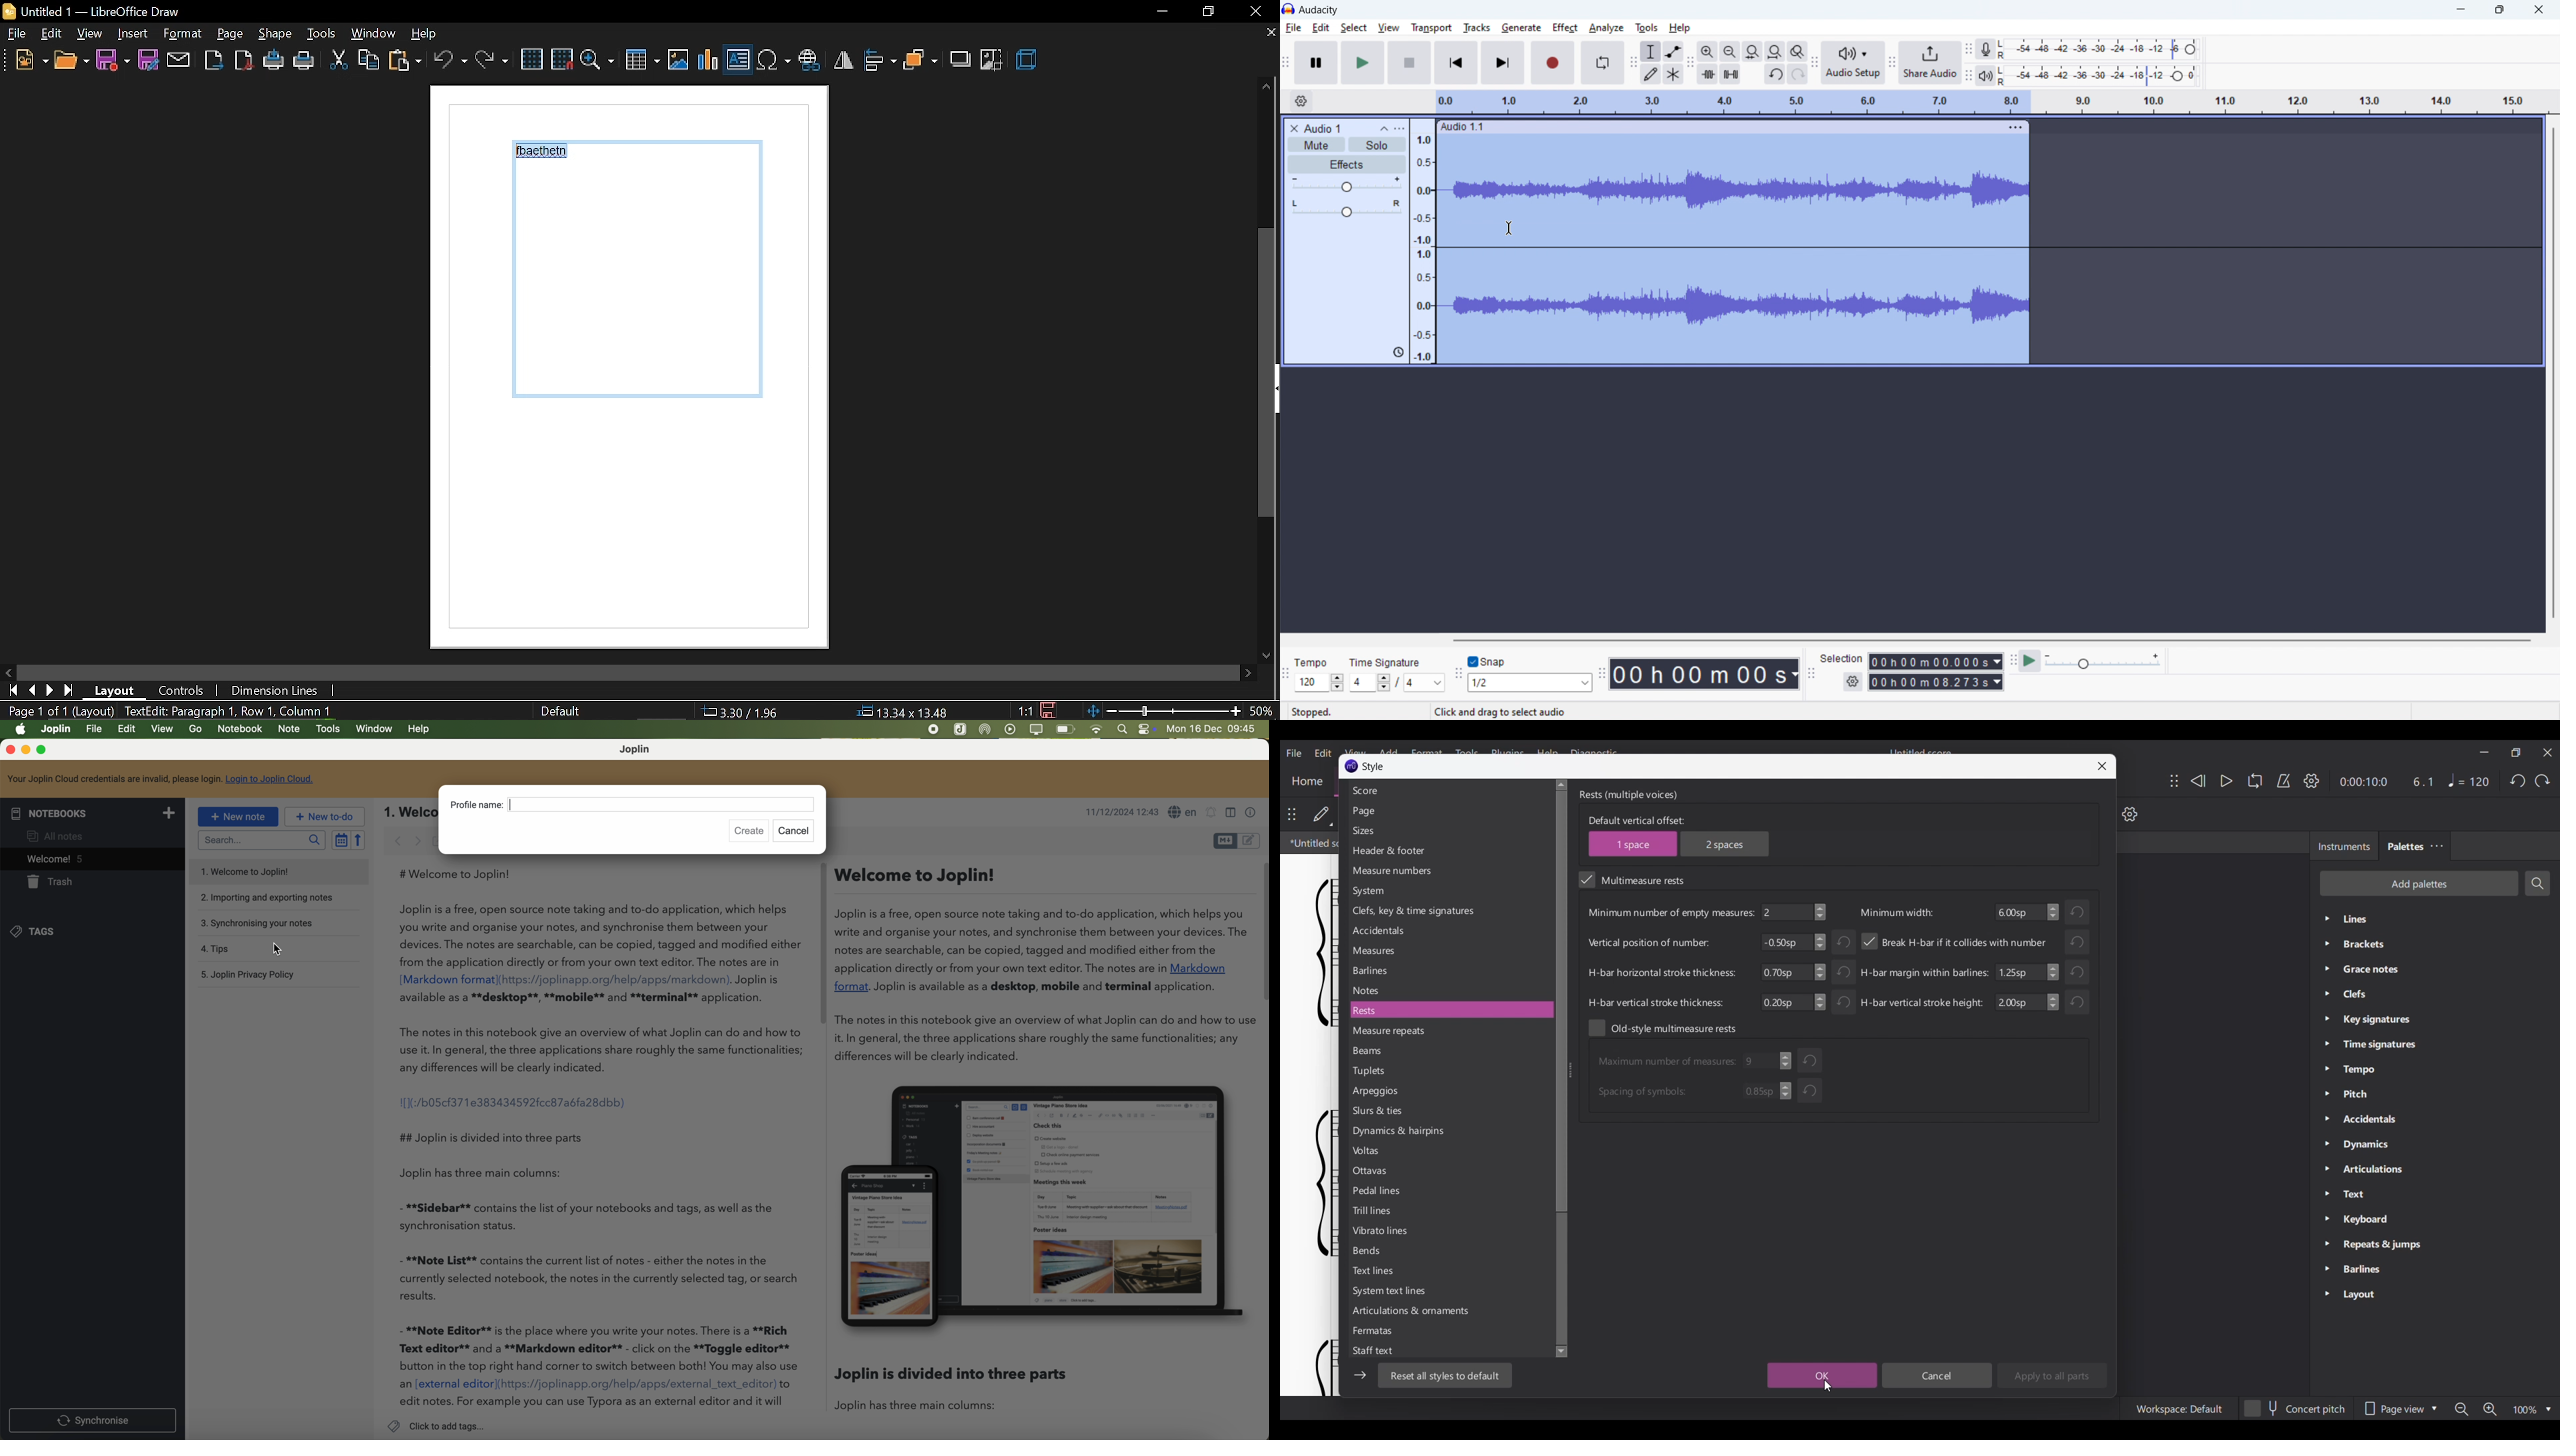 The width and height of the screenshot is (2576, 1456). Describe the element at coordinates (1213, 729) in the screenshot. I see `Mon 16 Dec 09:45` at that location.